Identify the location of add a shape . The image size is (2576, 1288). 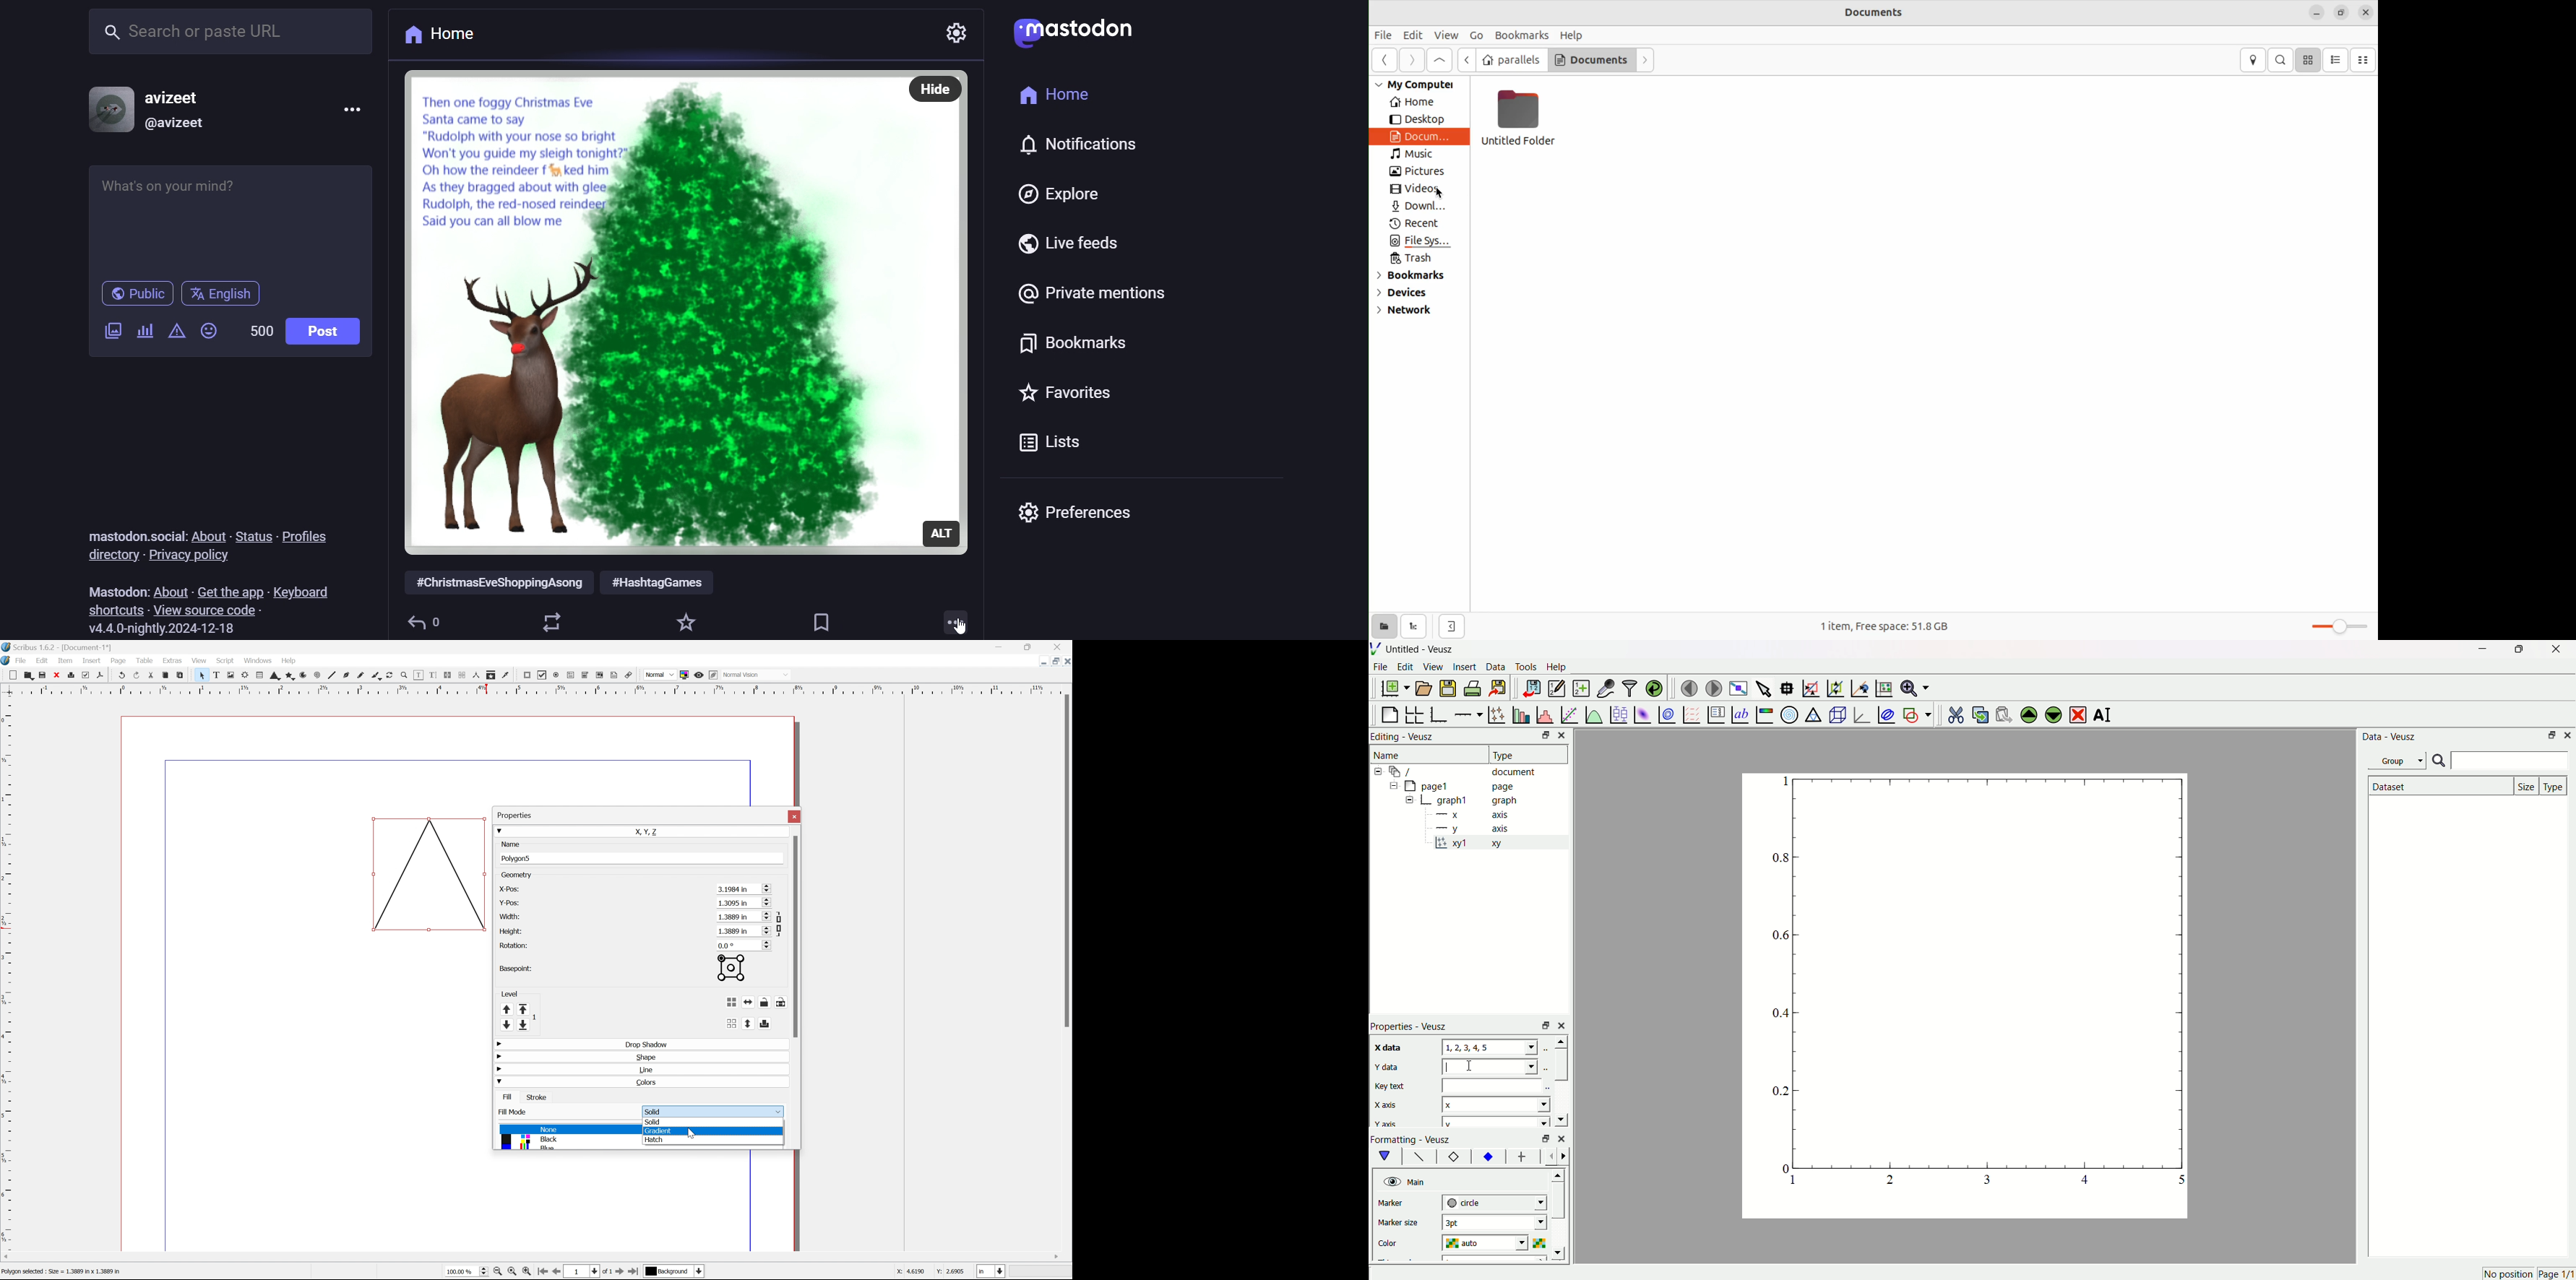
(1916, 714).